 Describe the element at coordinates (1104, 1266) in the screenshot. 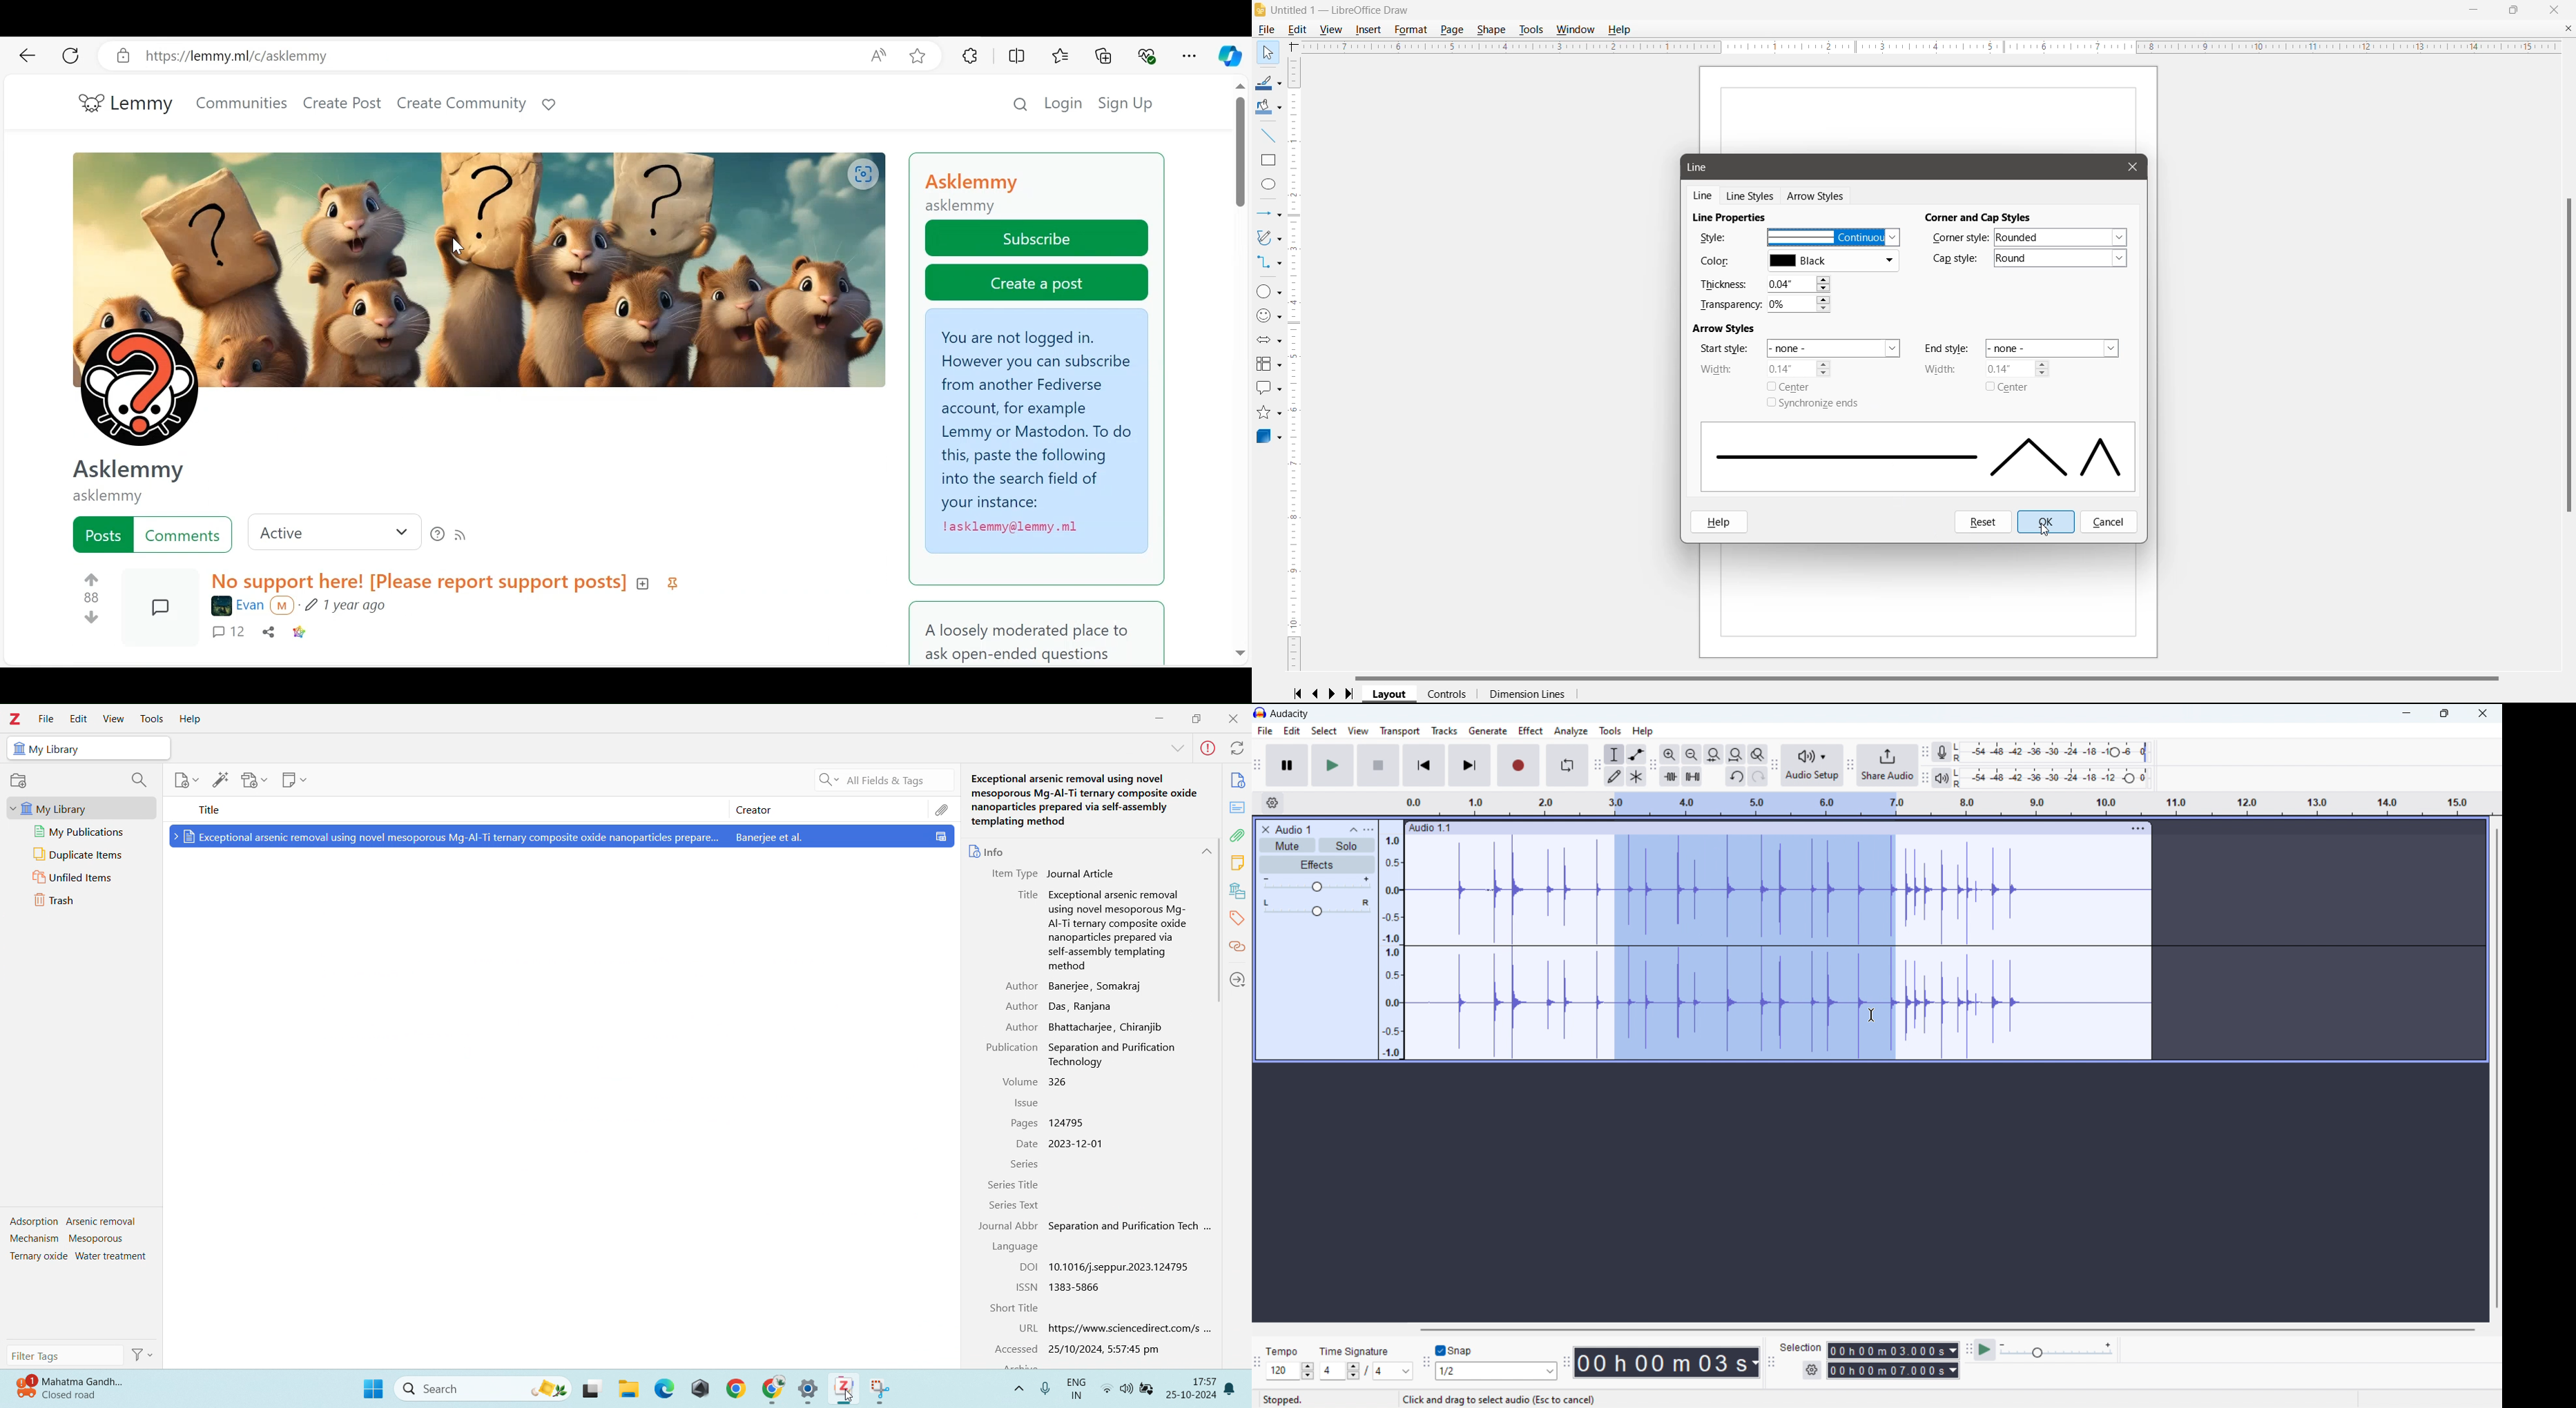

I see `DOI 10.1016/j.seppur.2023.124795` at that location.